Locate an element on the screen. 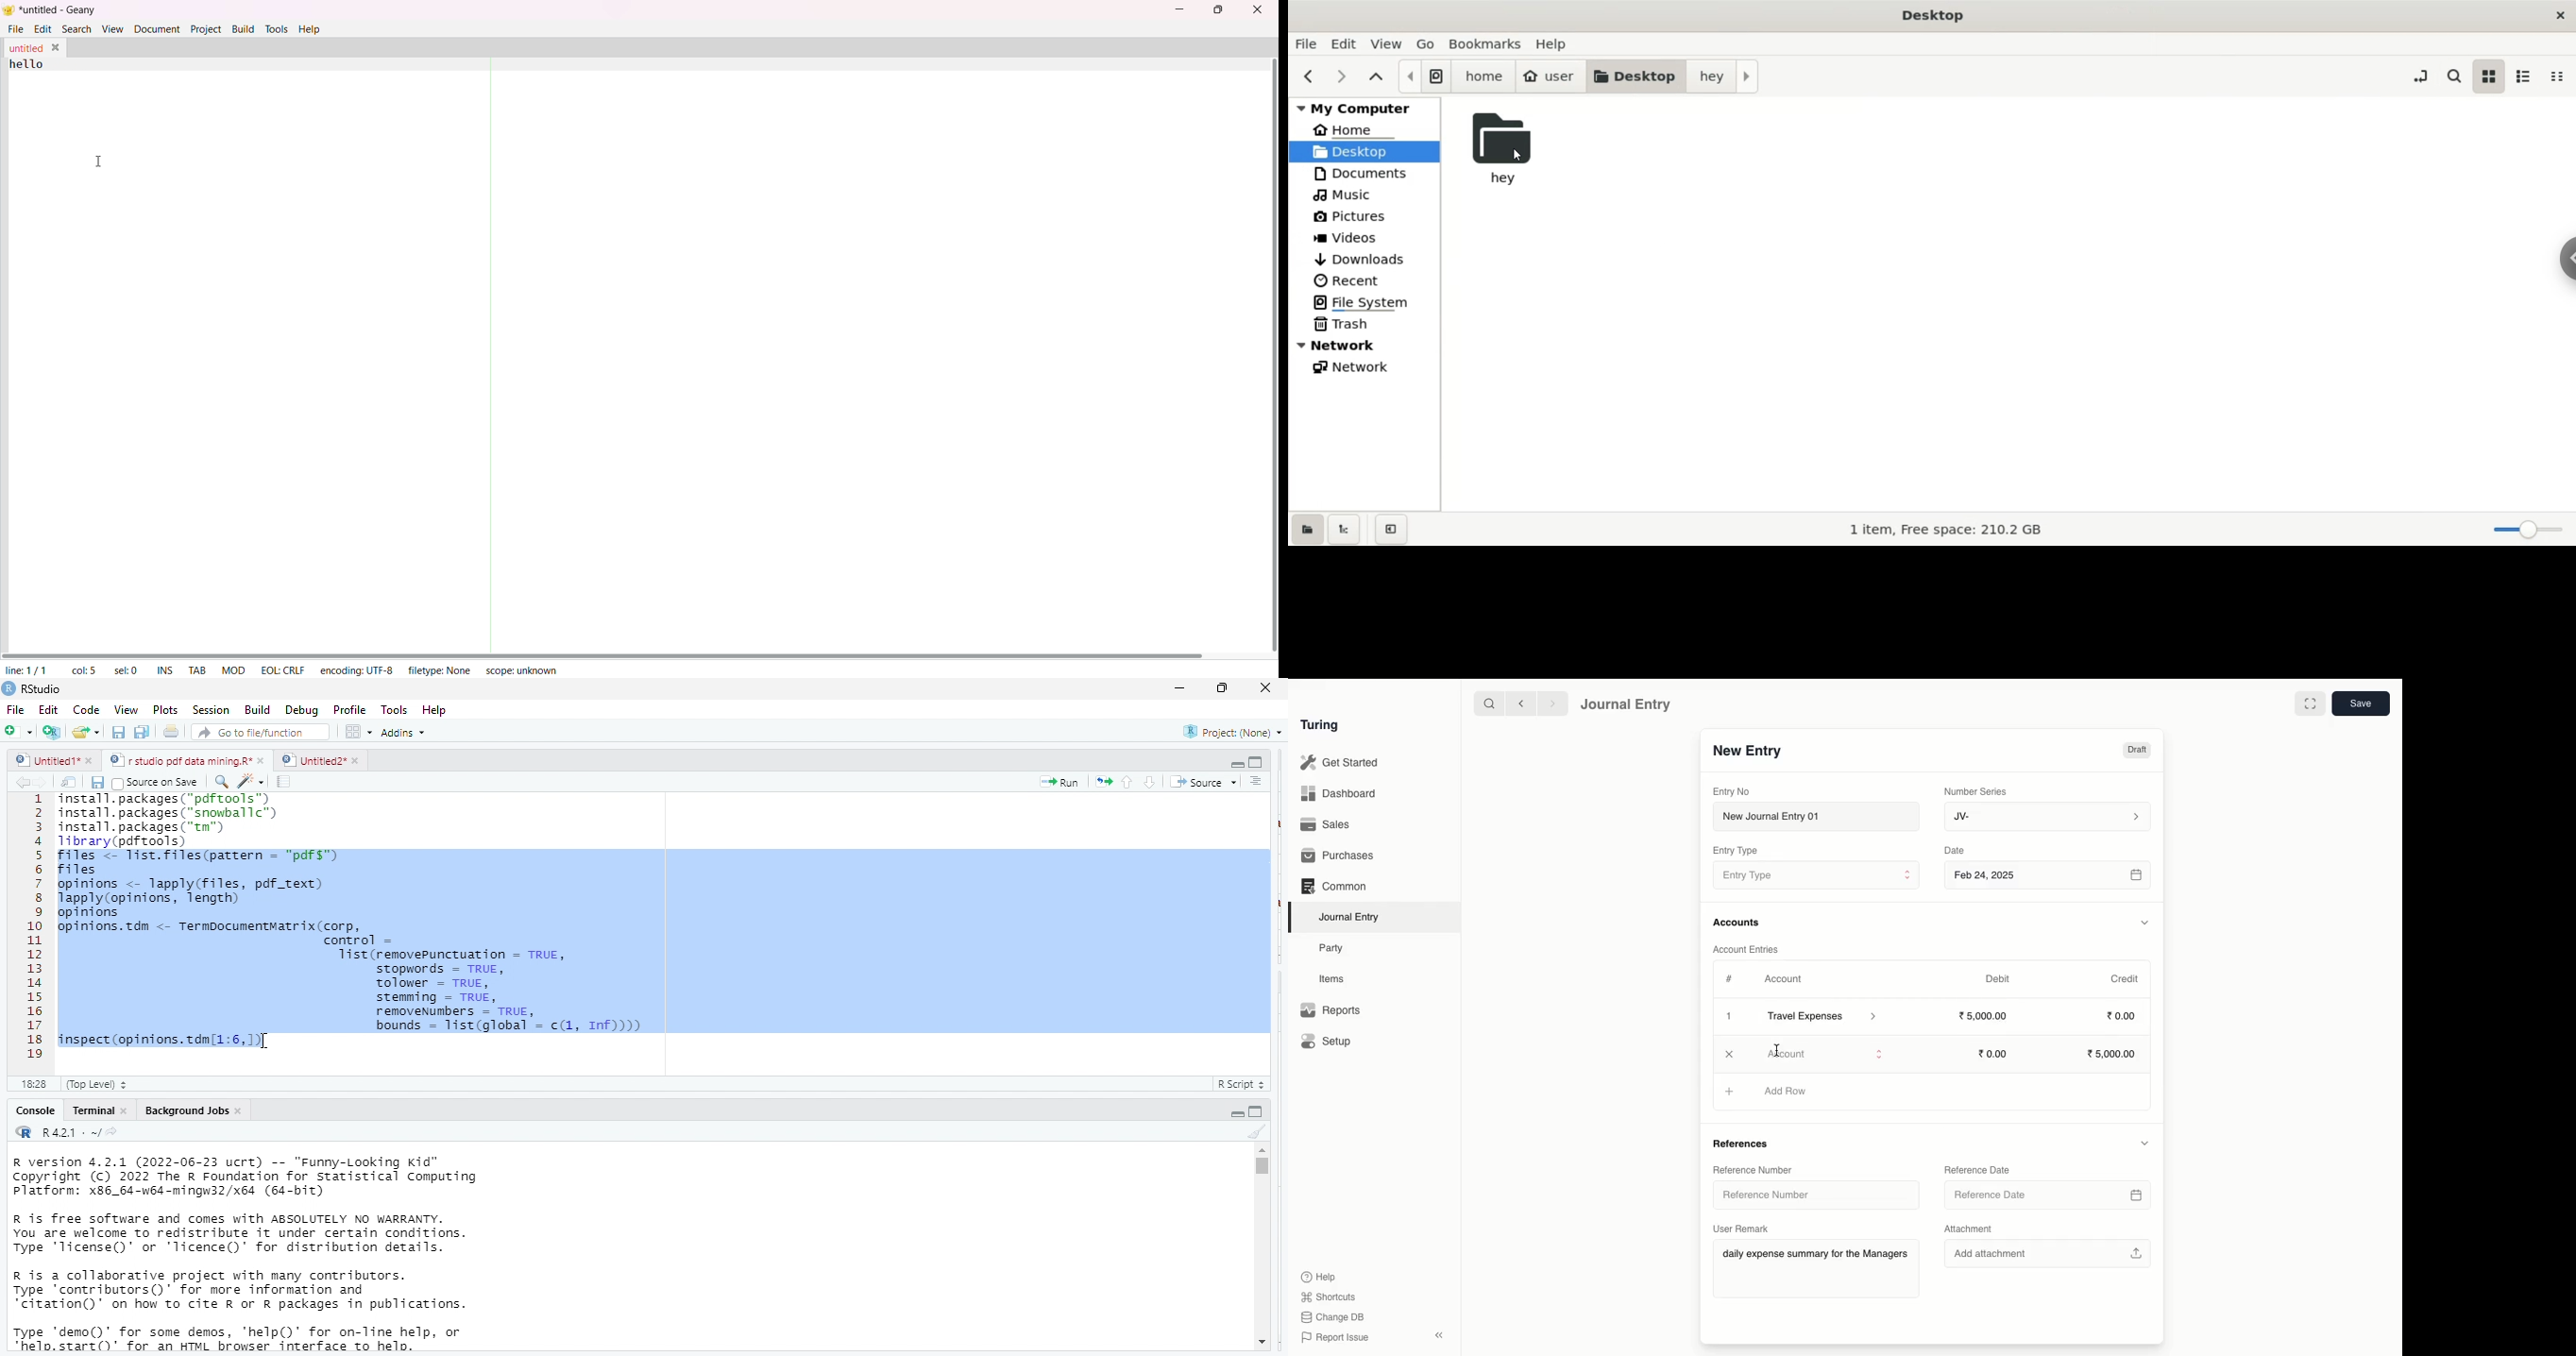 The width and height of the screenshot is (2576, 1372). file is located at coordinates (17, 709).